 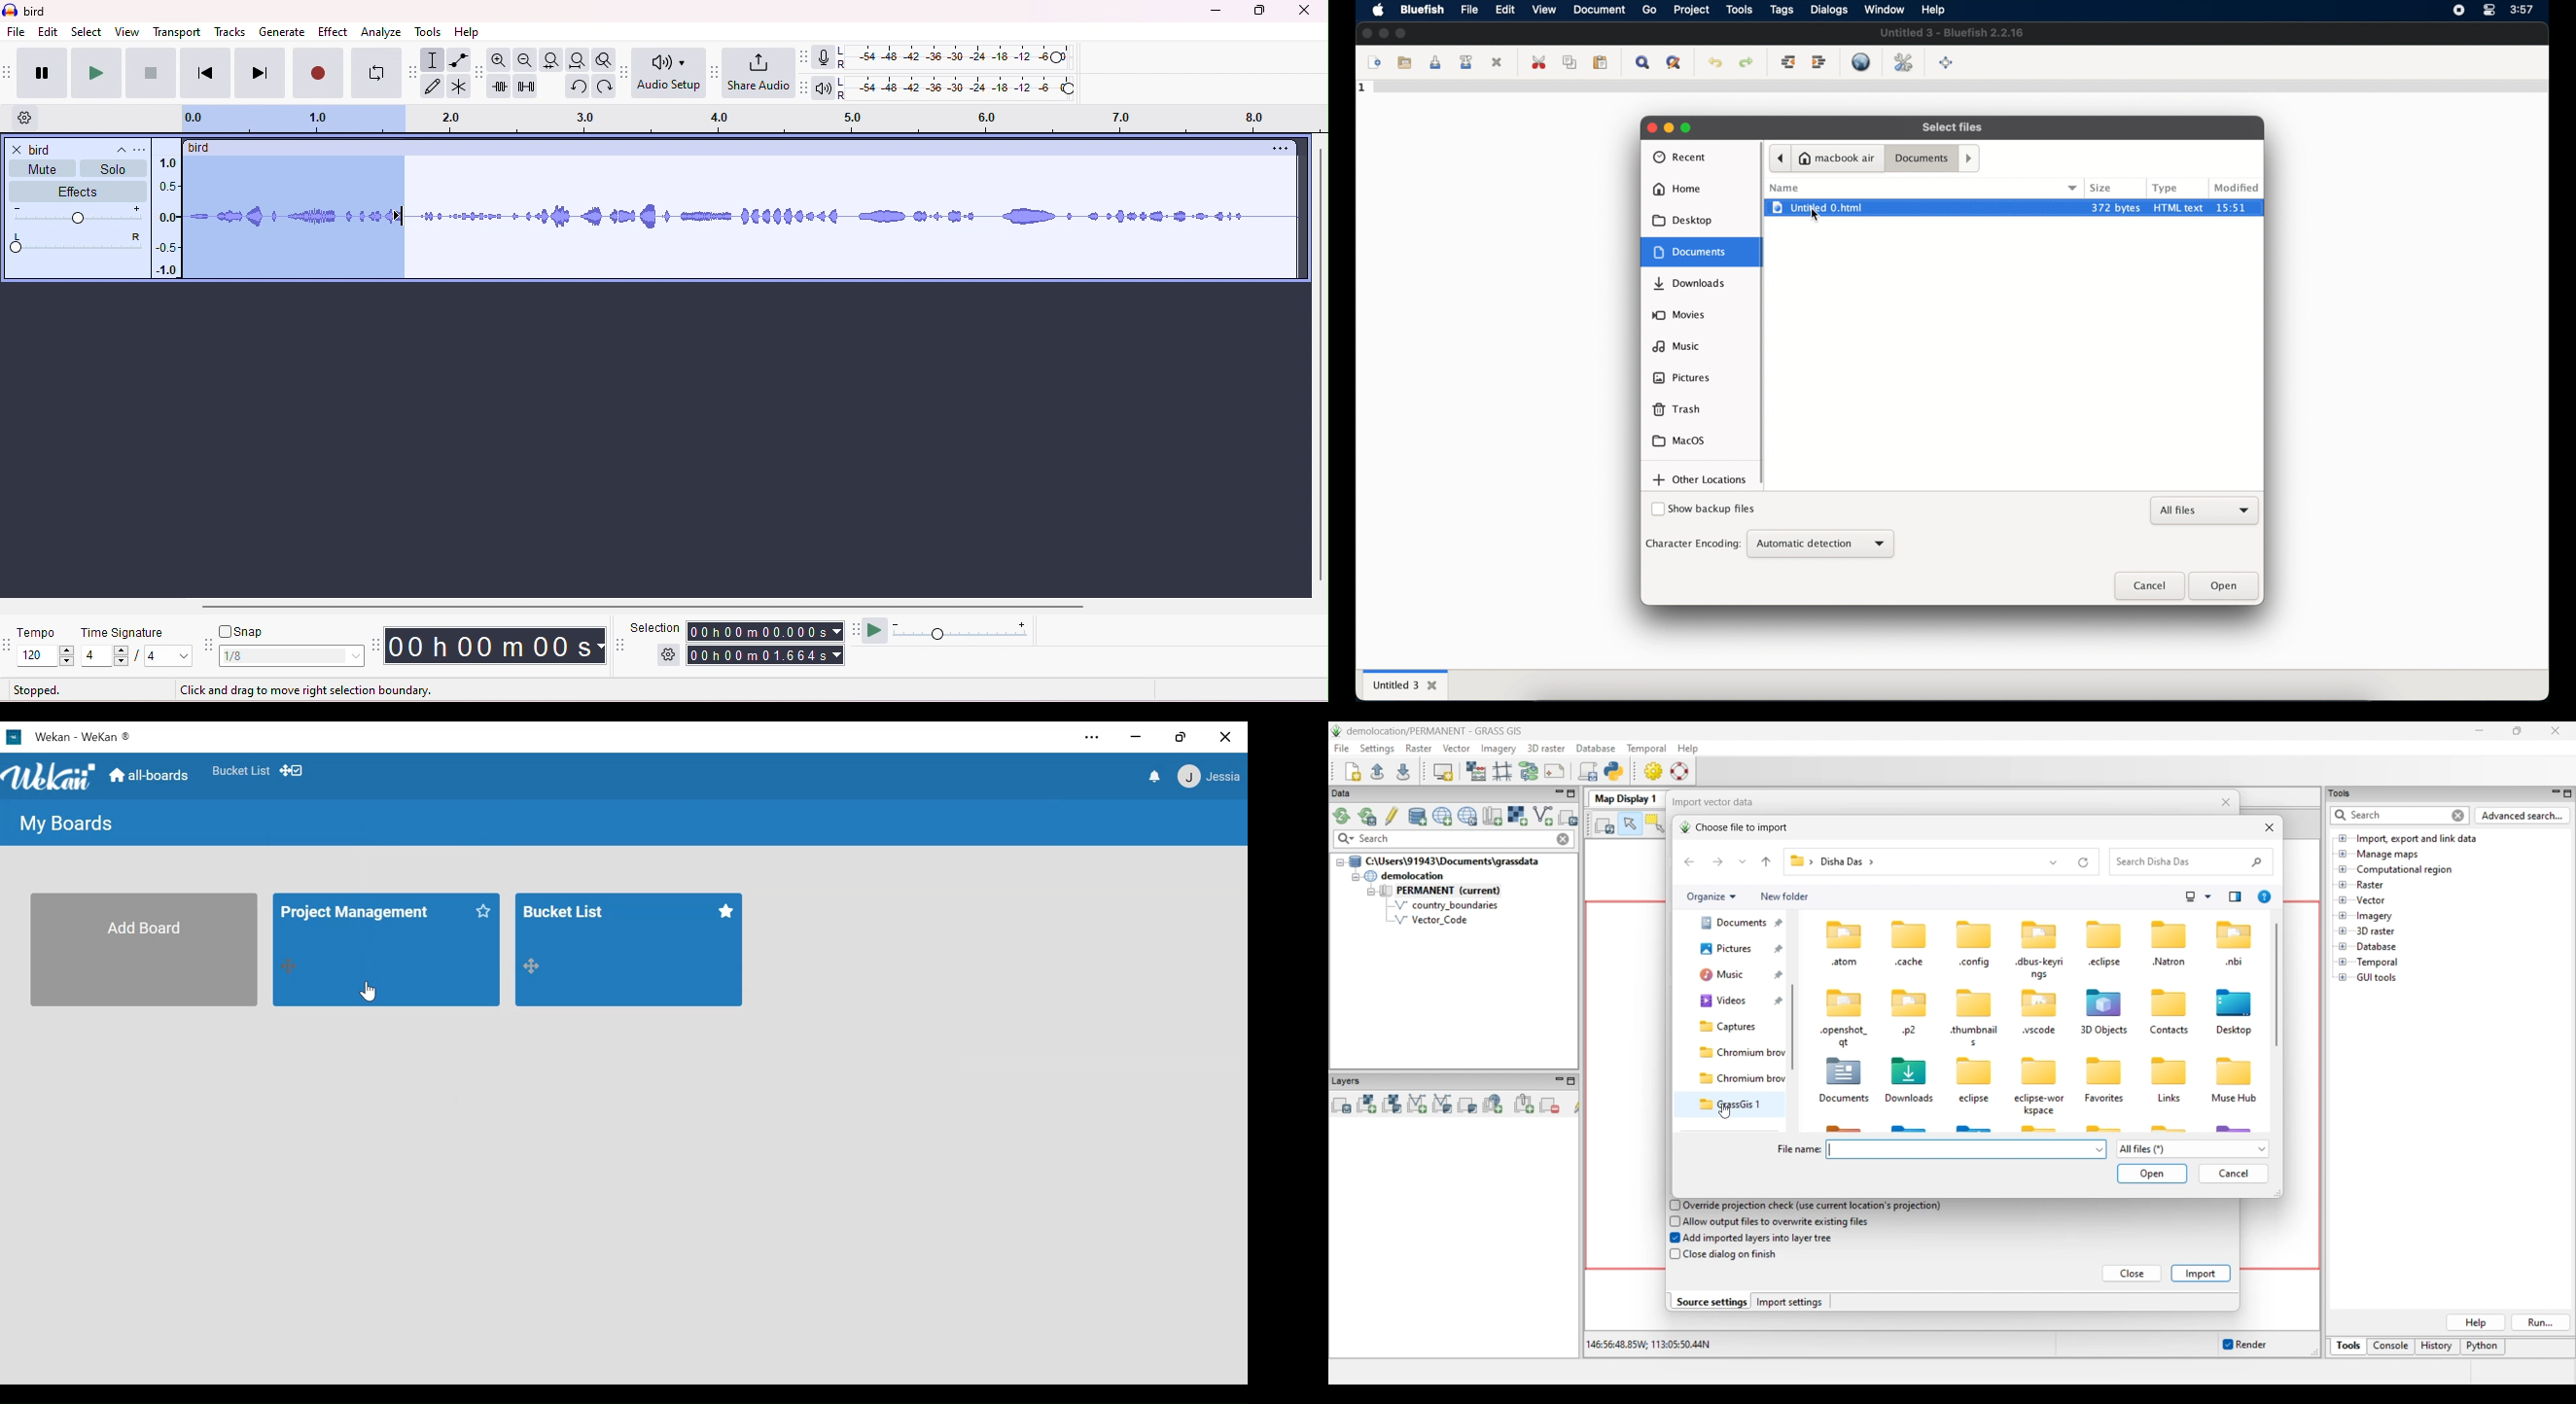 I want to click on time signature toolbar, so click(x=9, y=641).